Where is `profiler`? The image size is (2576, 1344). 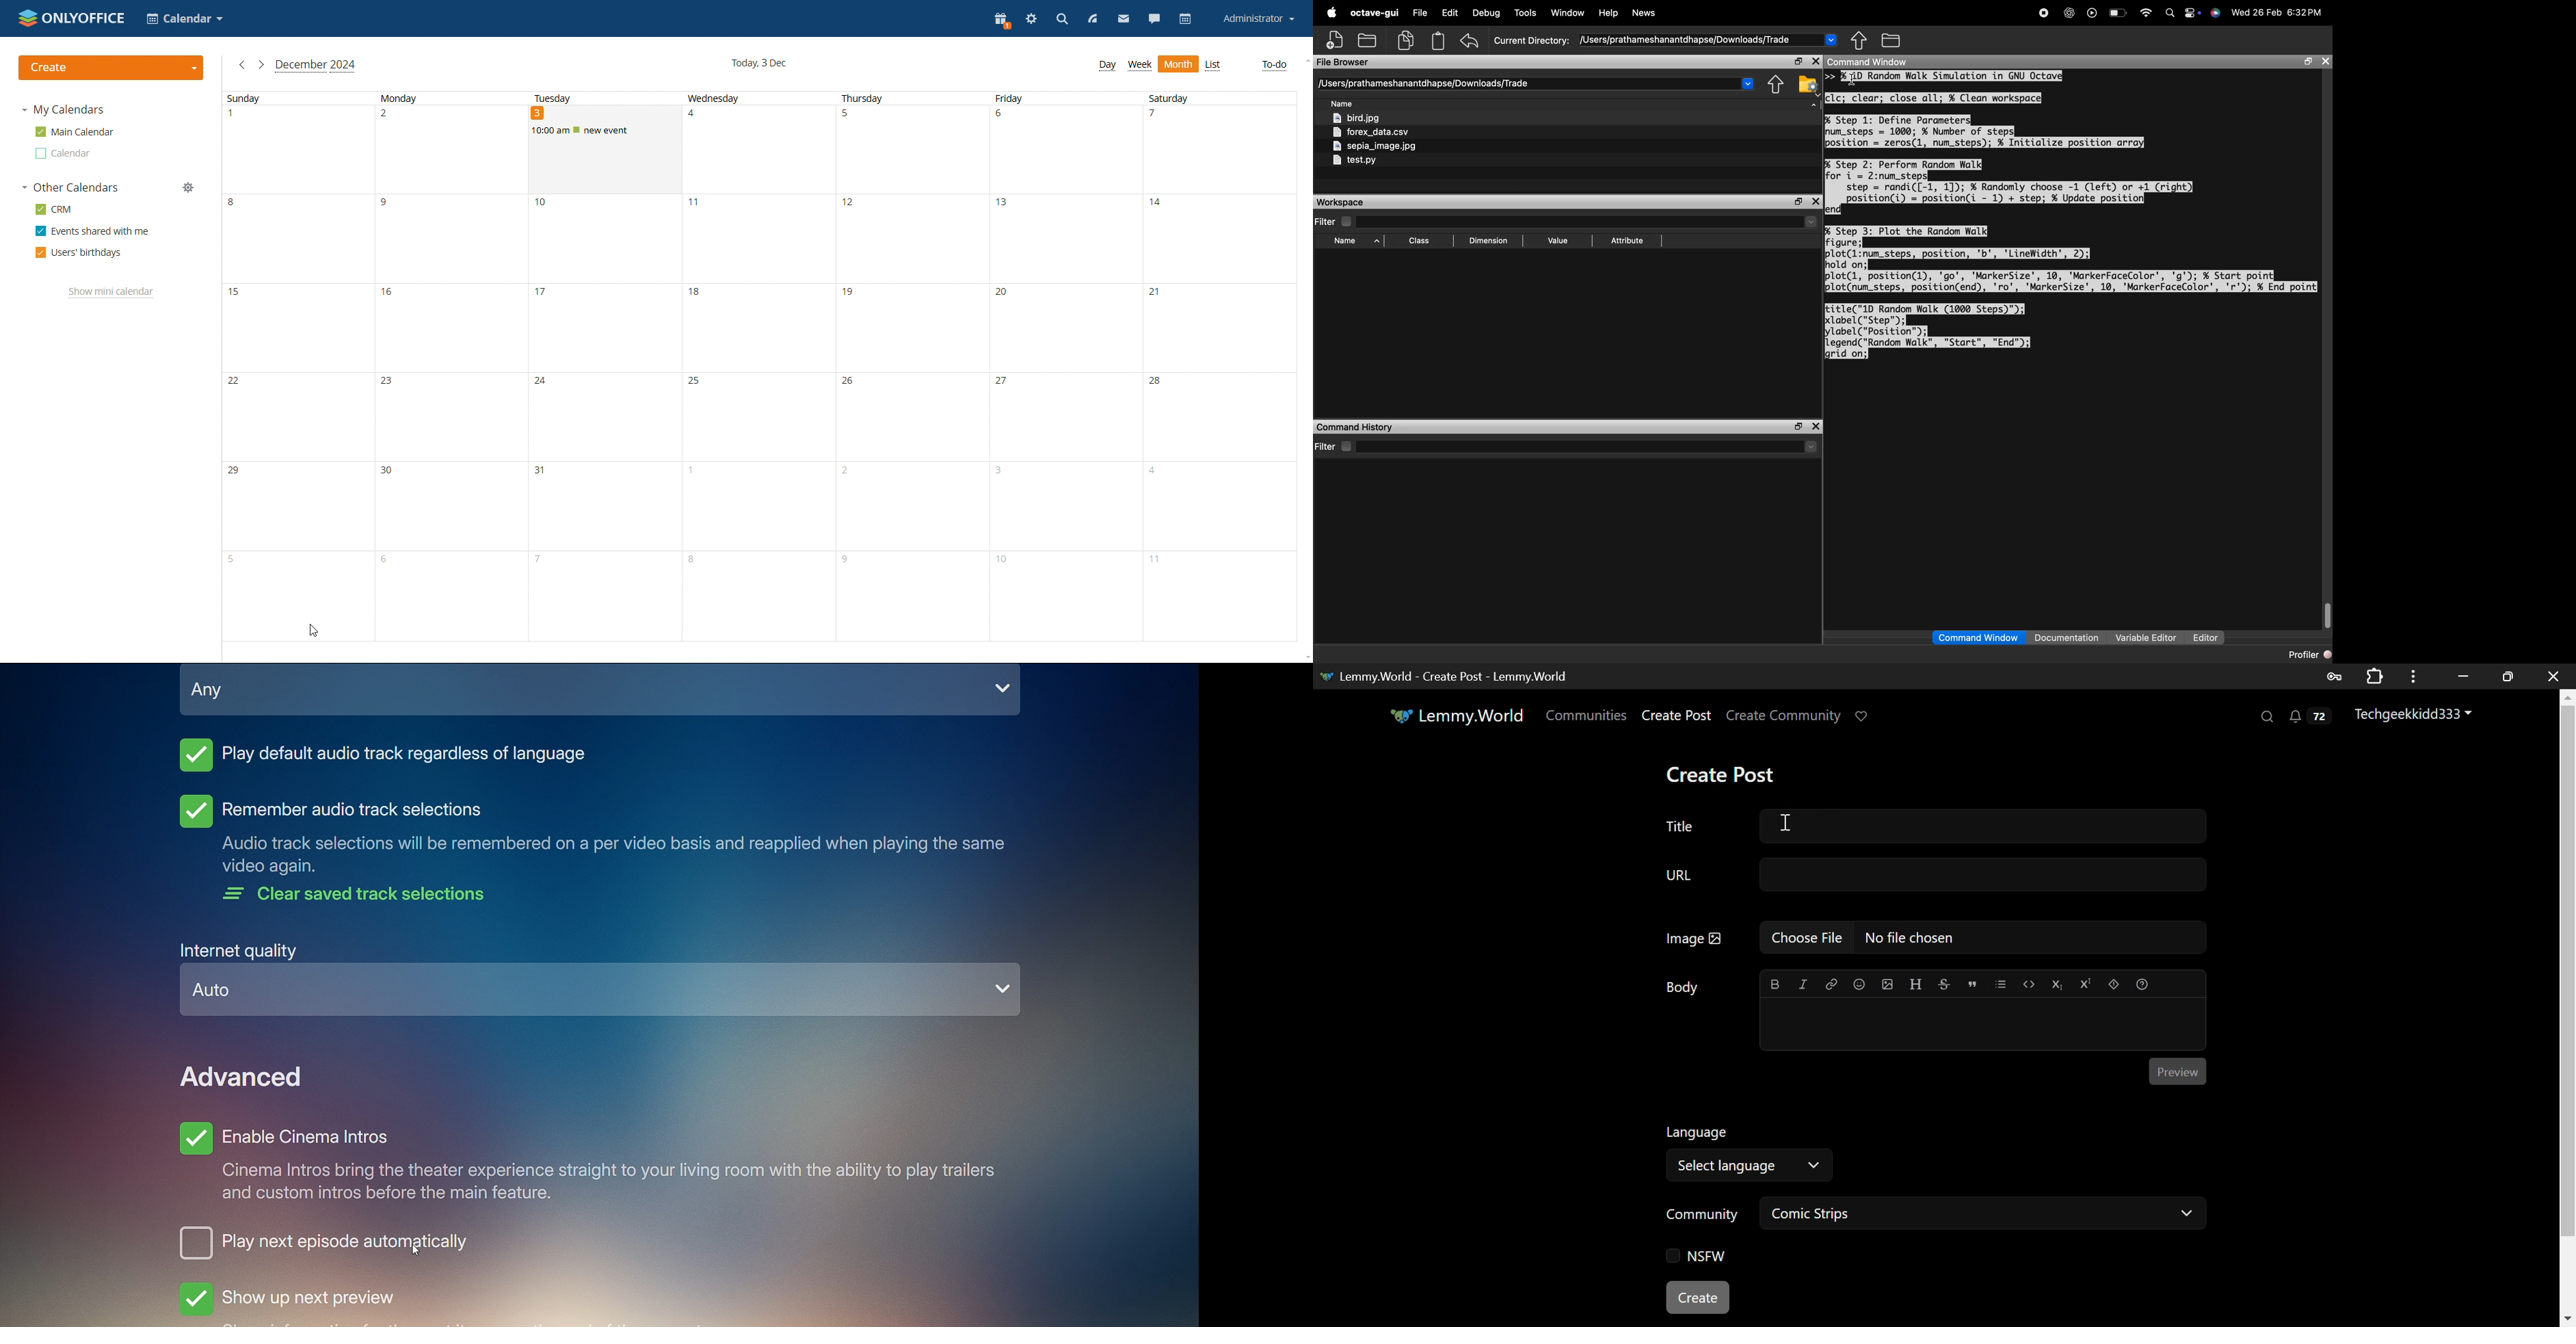
profiler is located at coordinates (2307, 654).